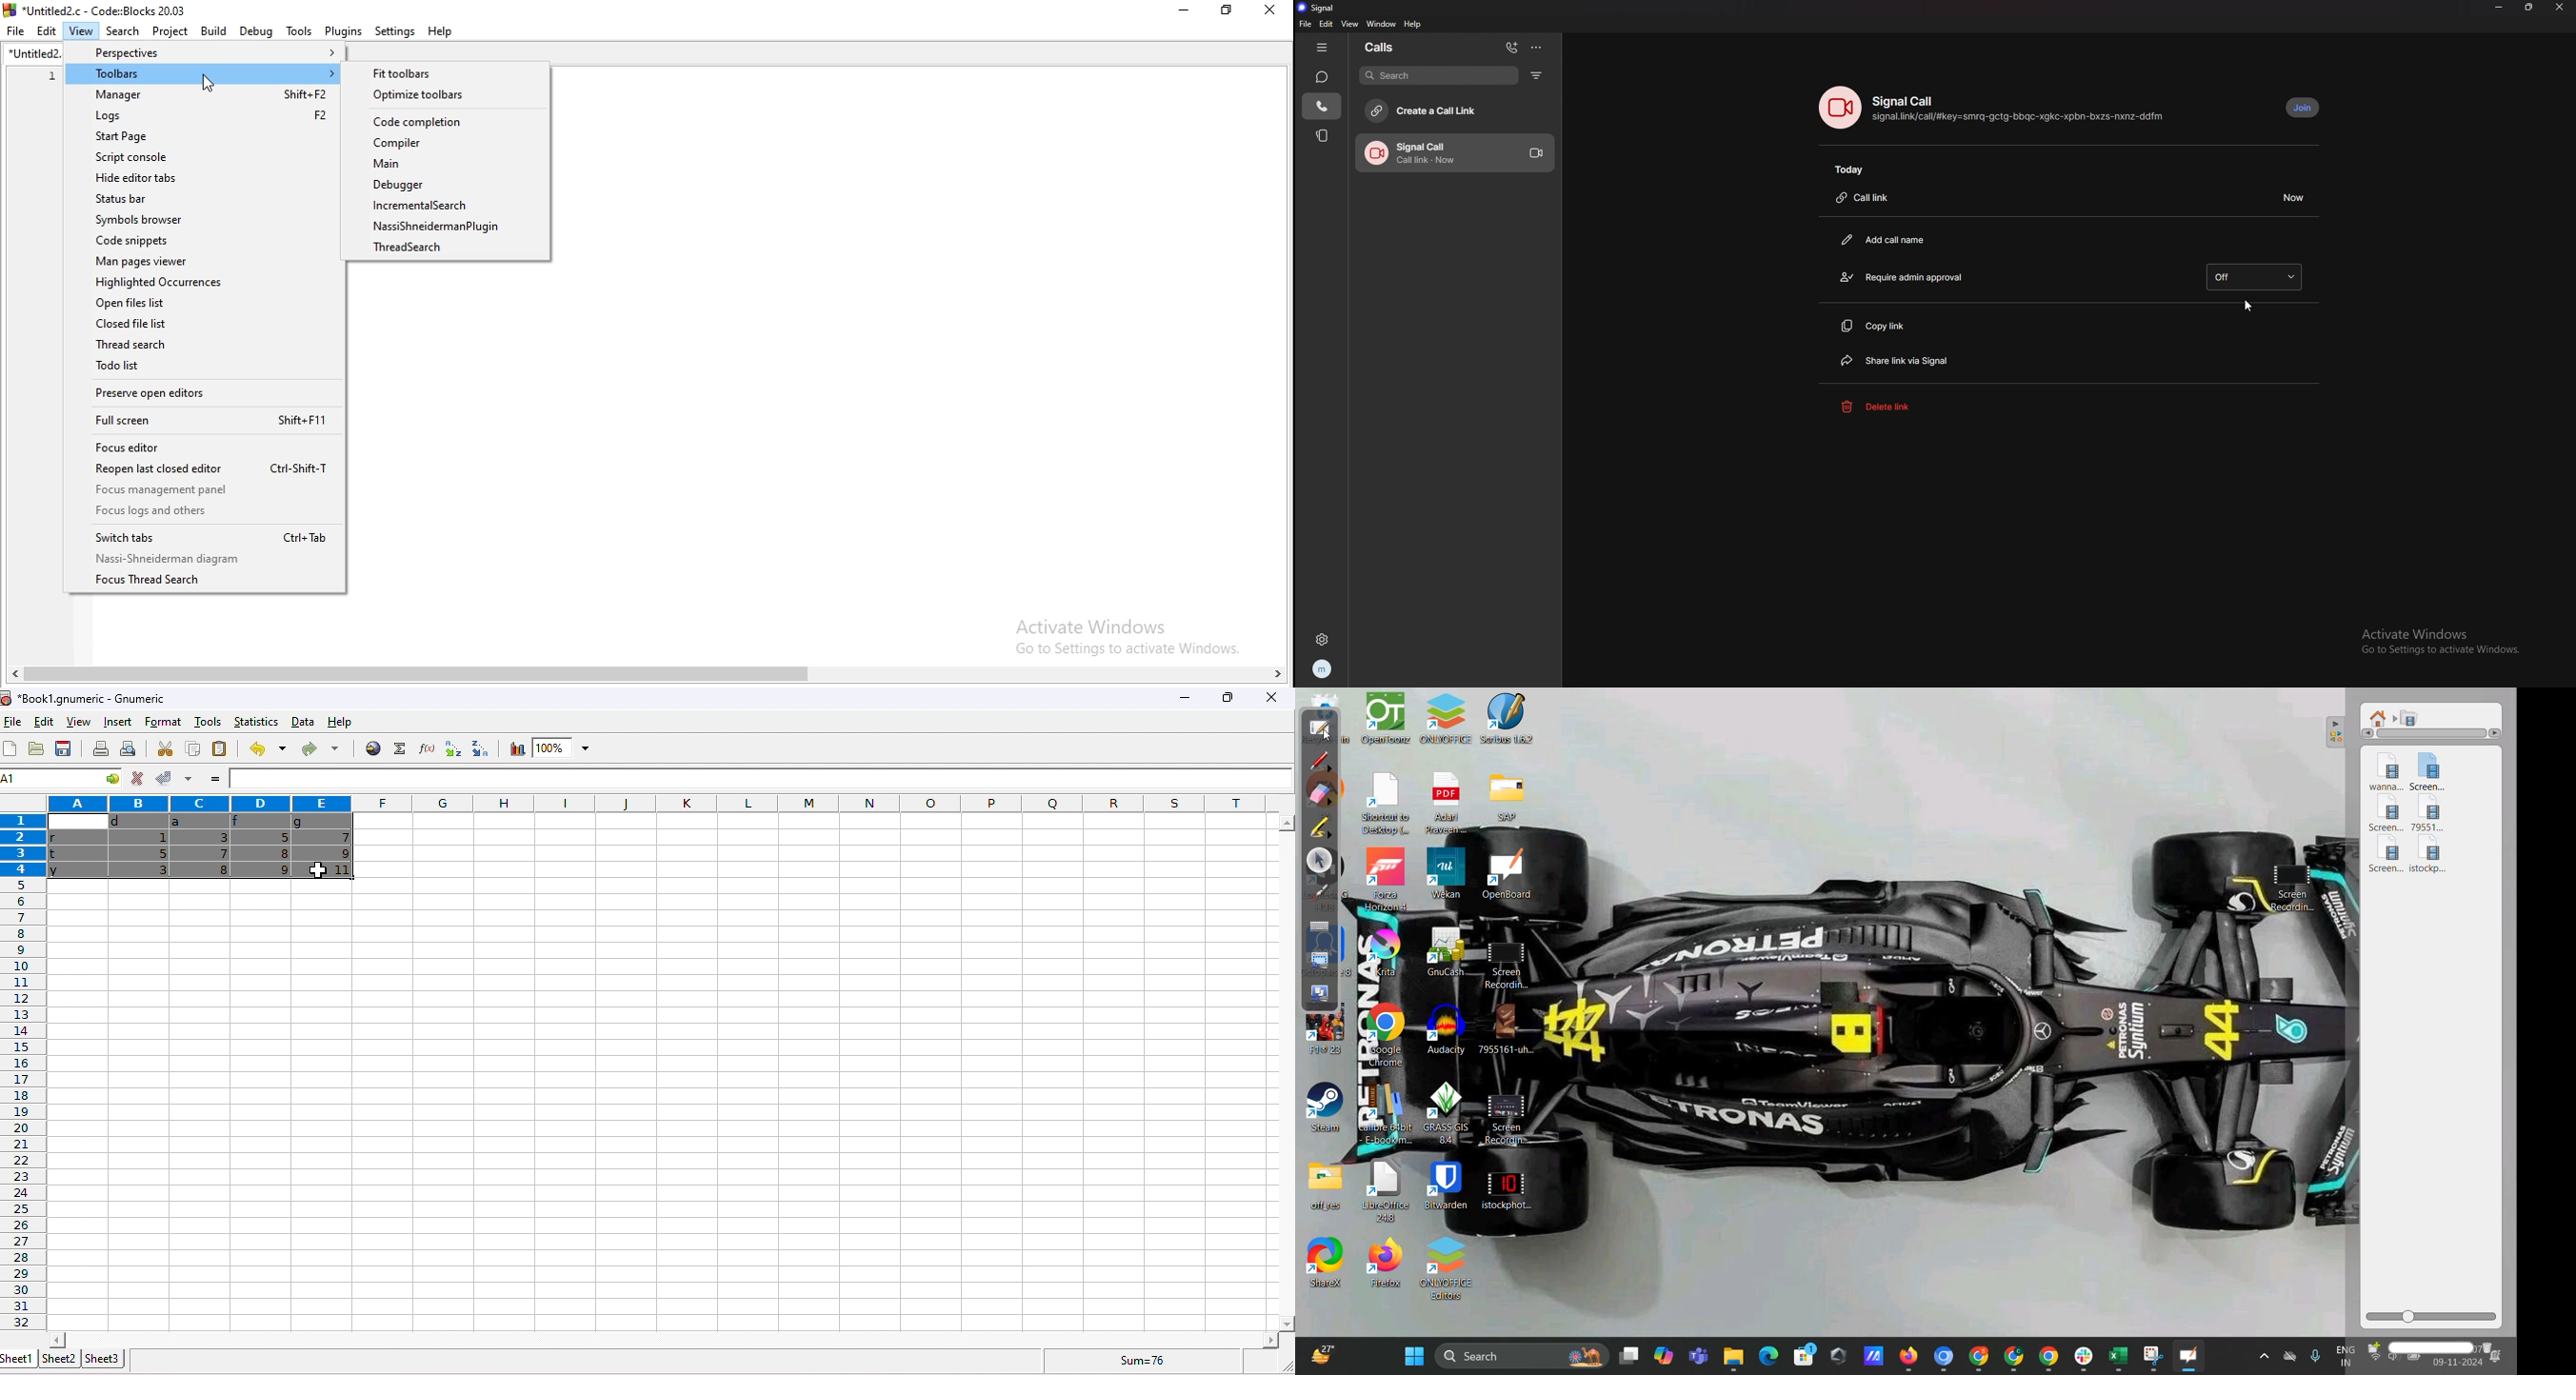  Describe the element at coordinates (1321, 107) in the screenshot. I see `calls` at that location.